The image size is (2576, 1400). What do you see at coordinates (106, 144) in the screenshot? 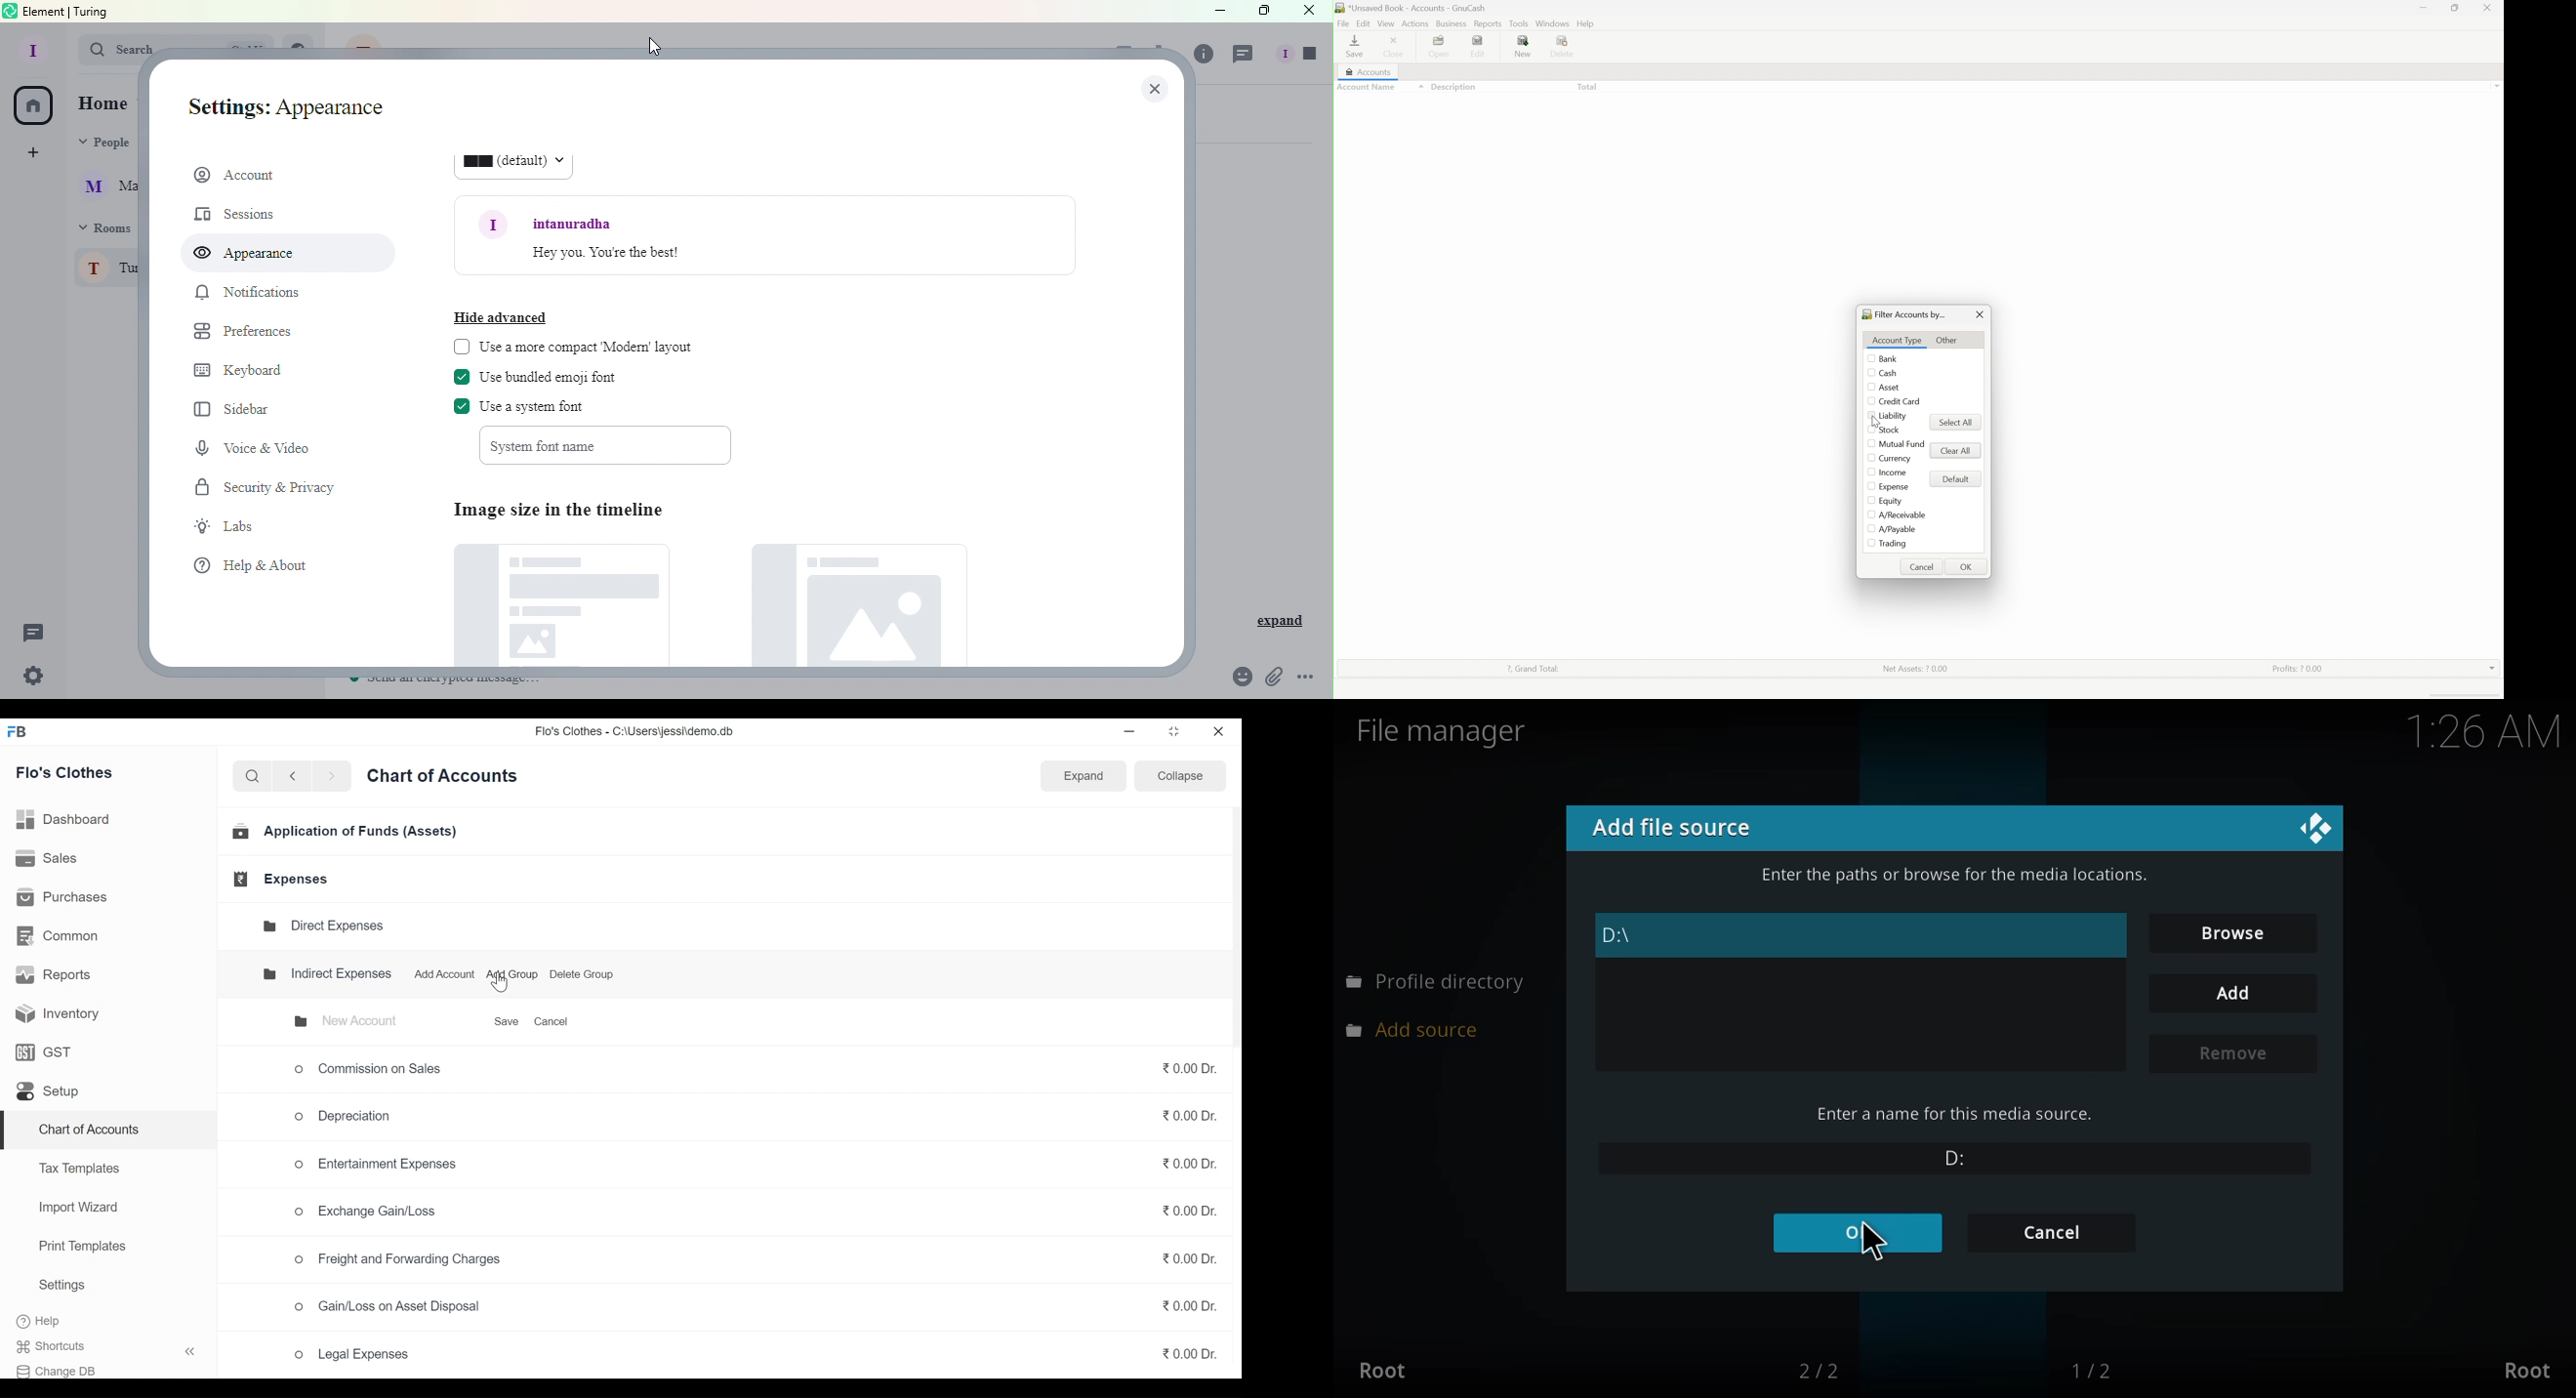
I see `People` at bounding box center [106, 144].